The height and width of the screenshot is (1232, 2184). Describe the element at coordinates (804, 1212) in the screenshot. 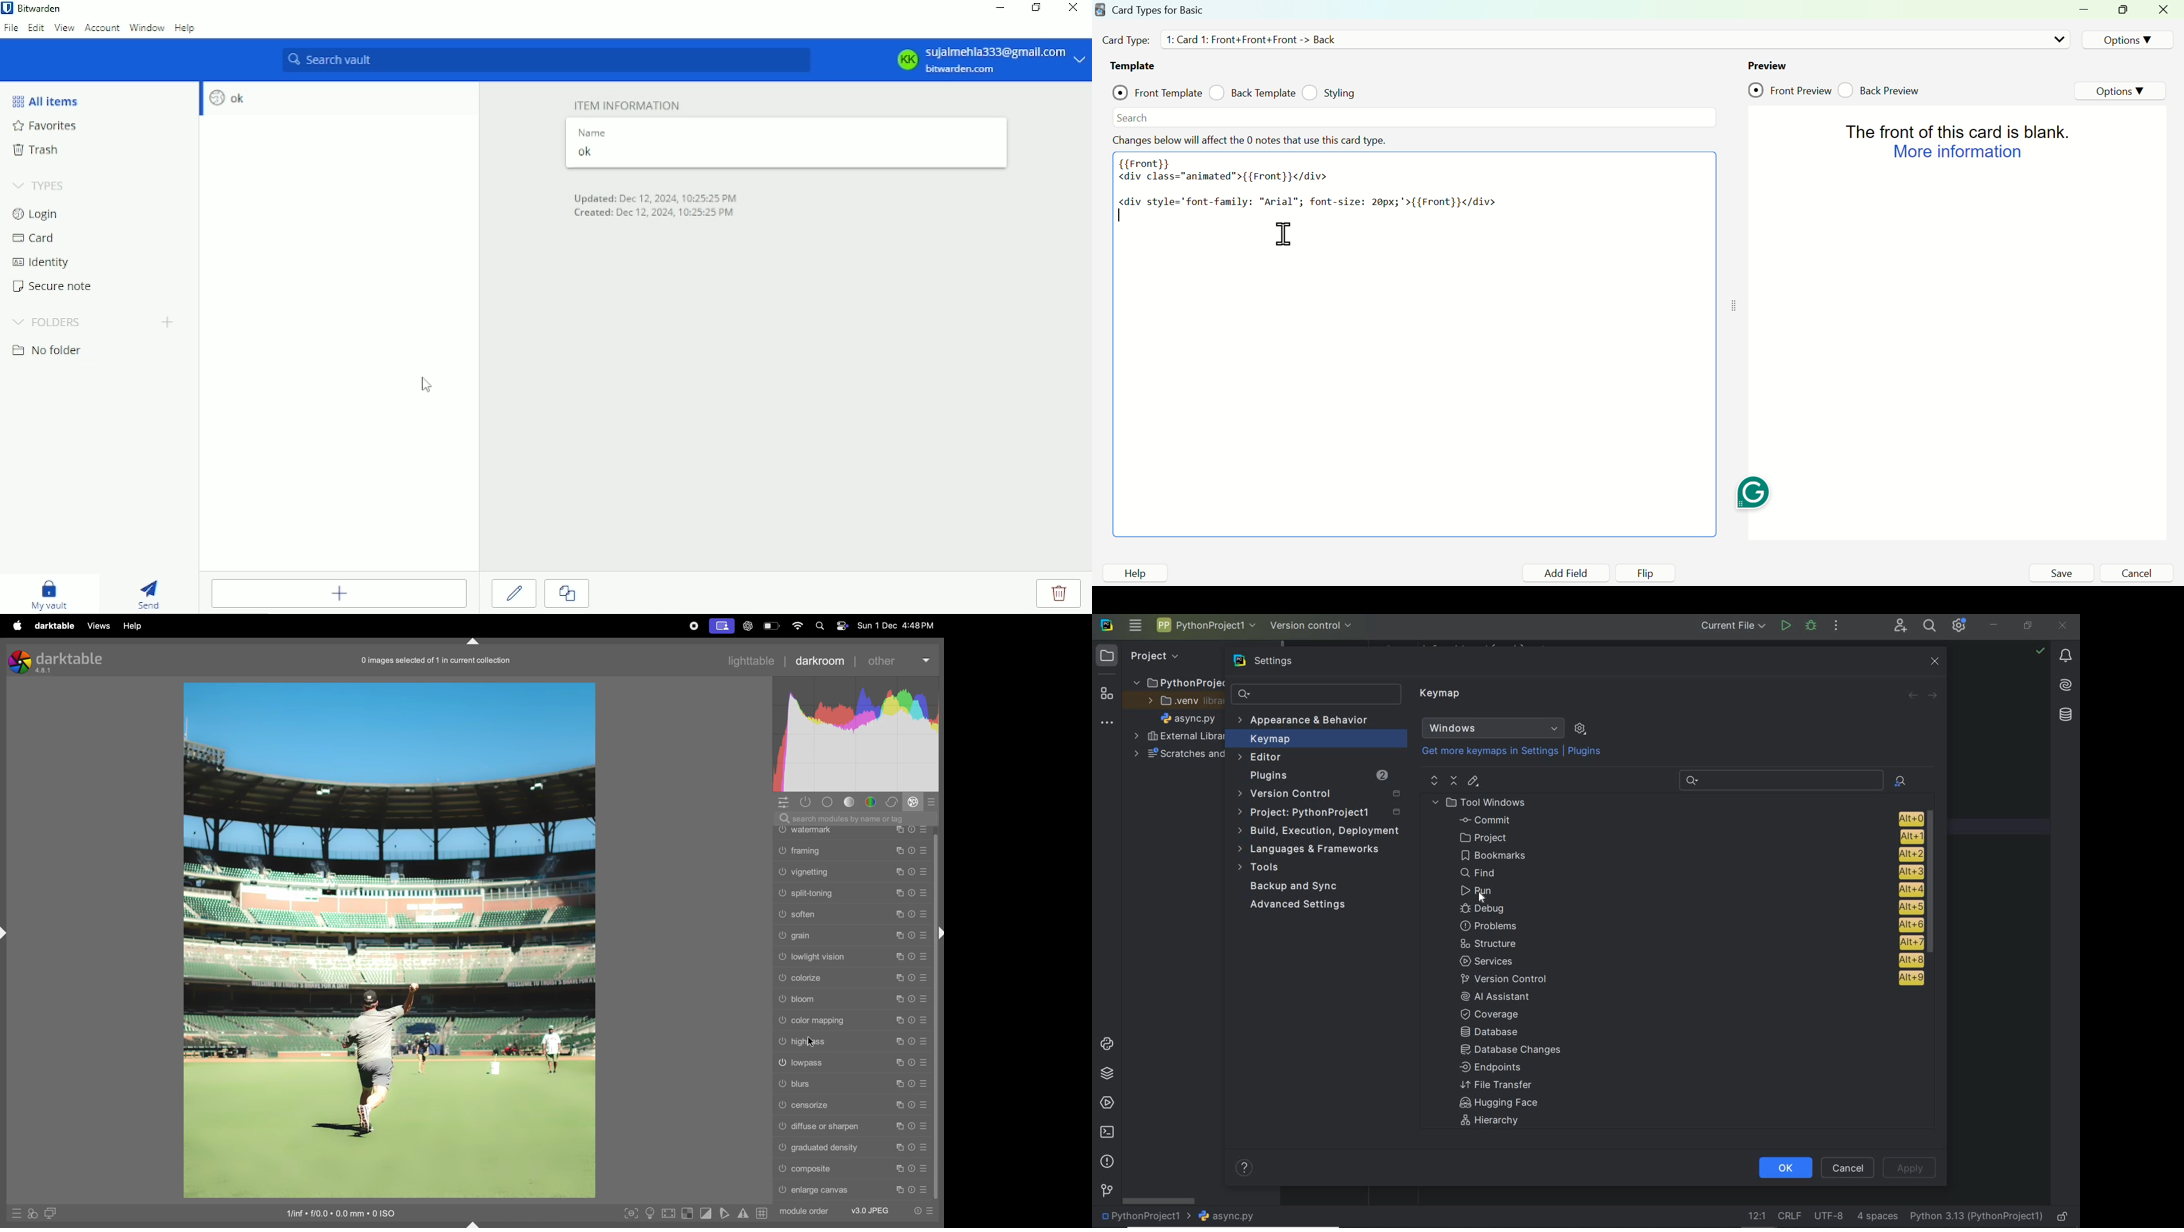

I see `module order` at that location.